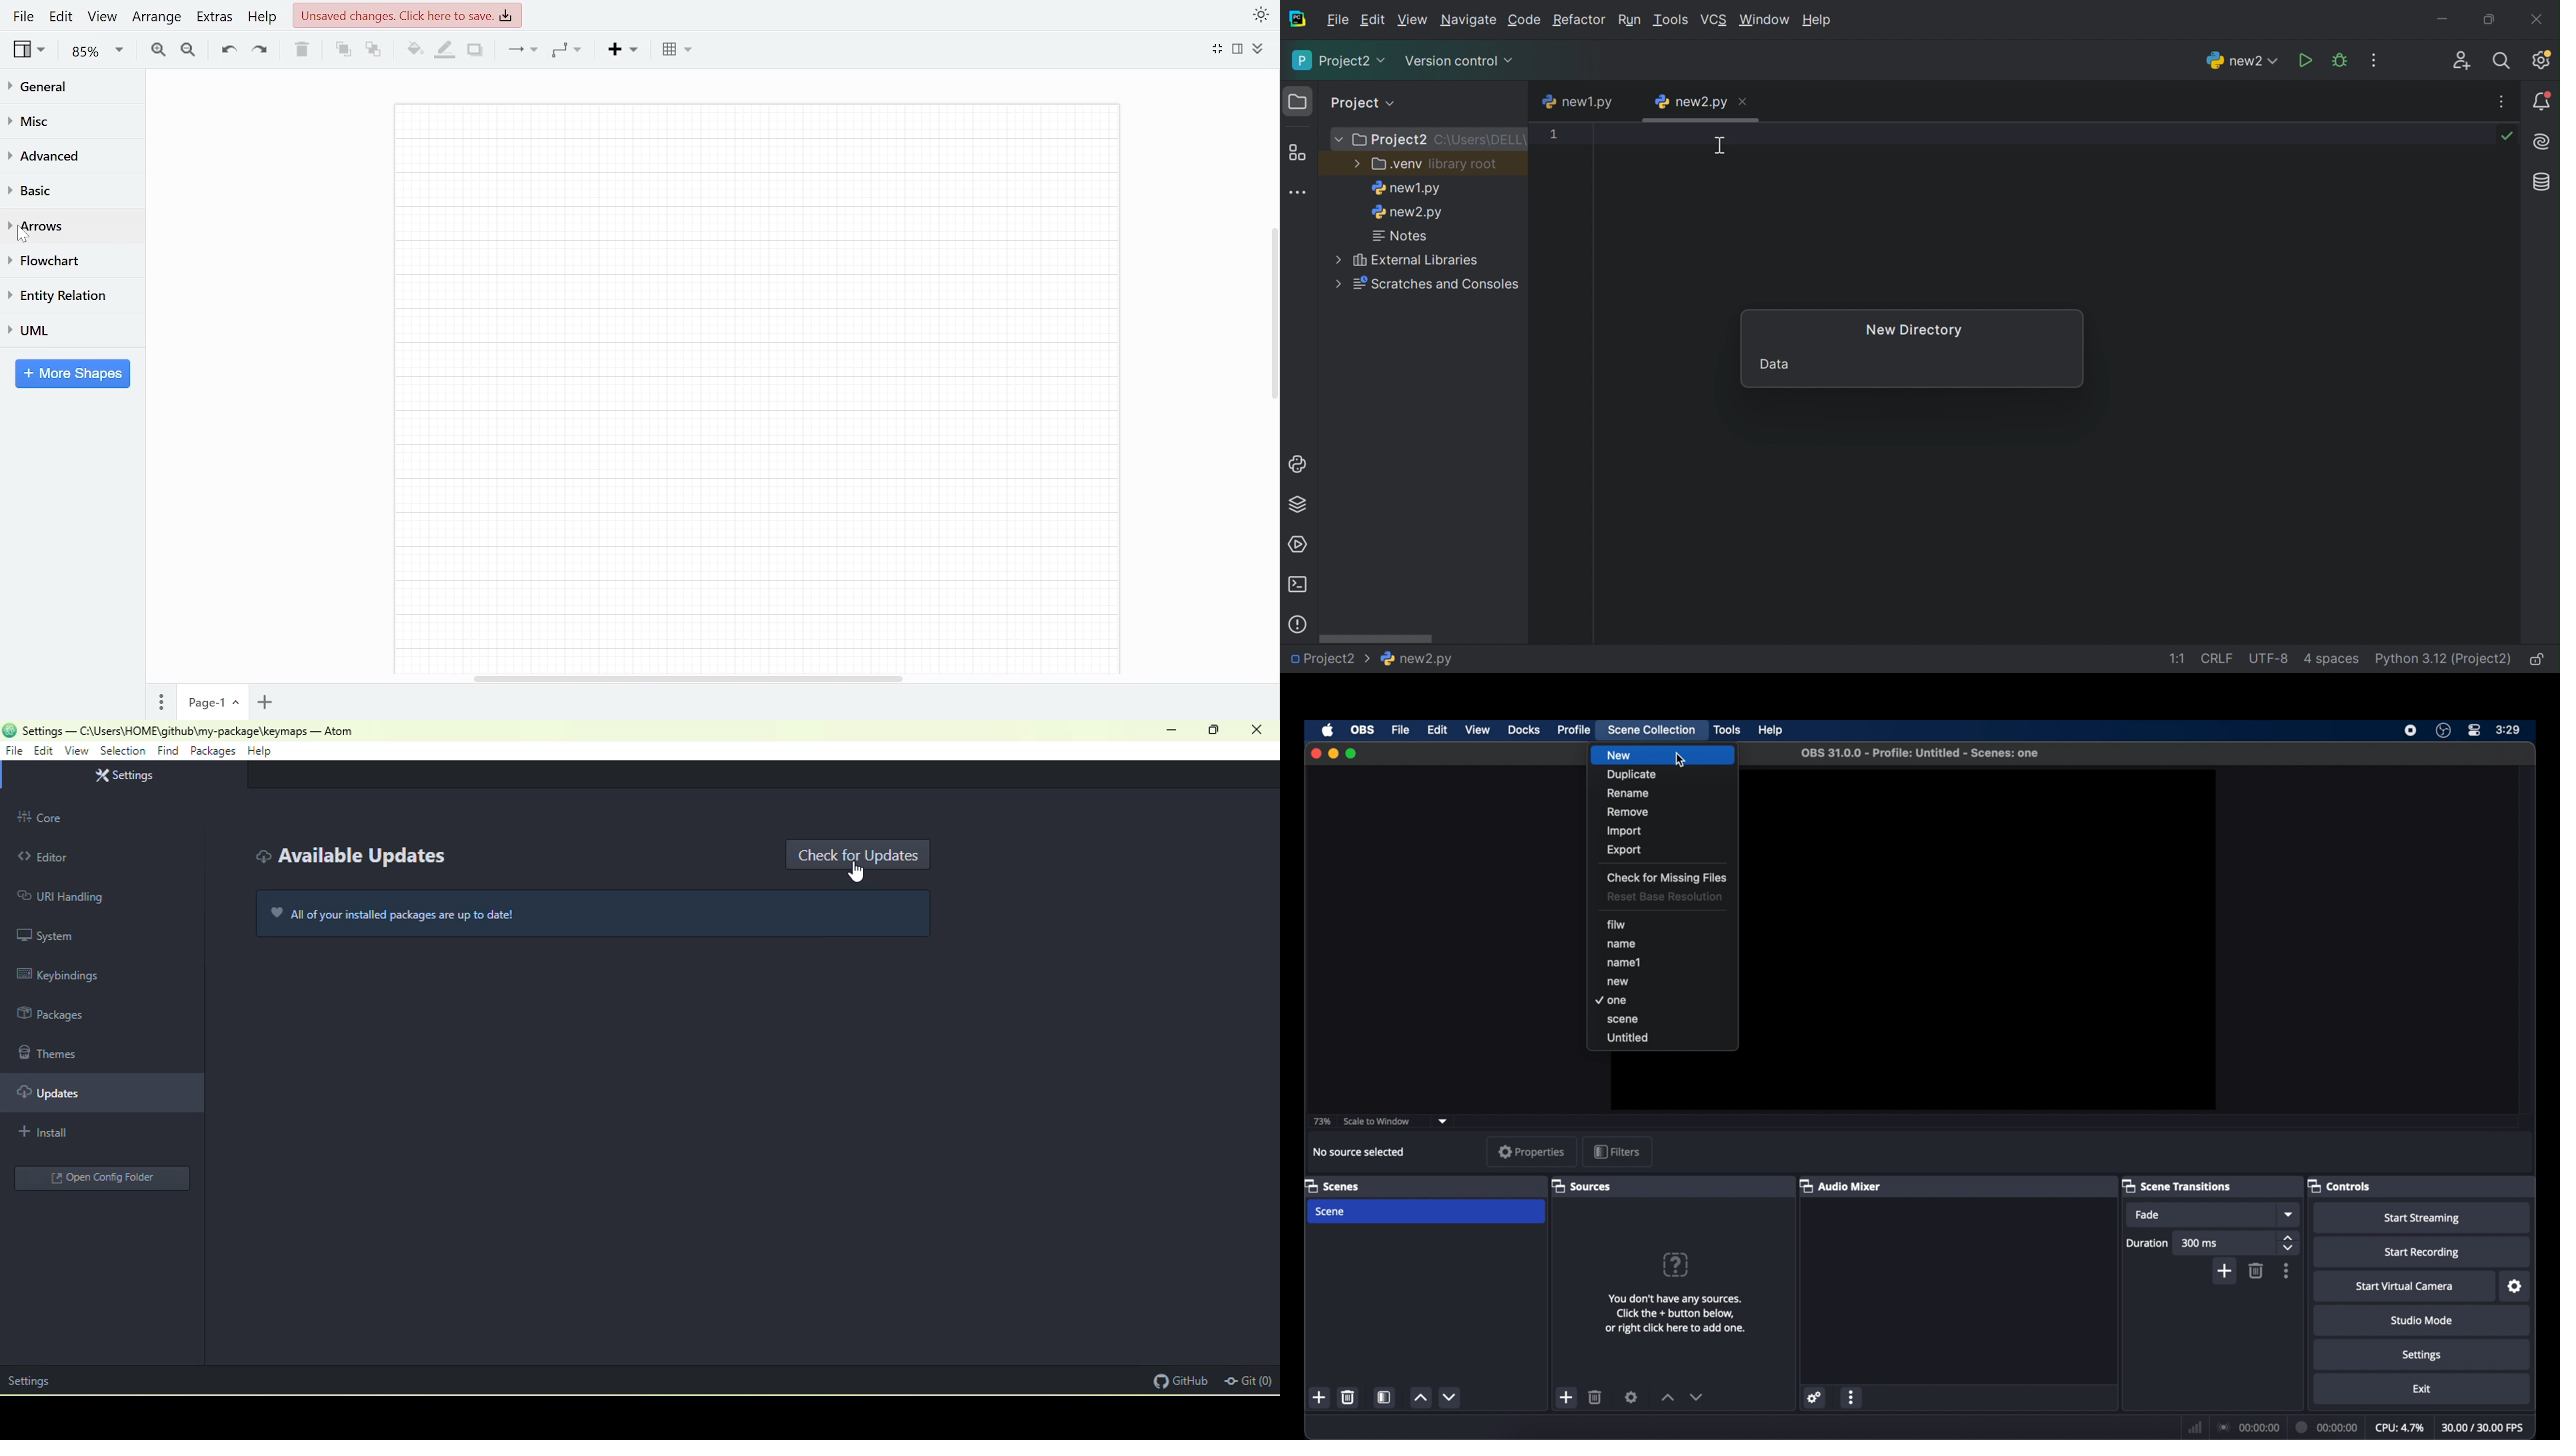 This screenshot has width=2576, height=1456. Describe the element at coordinates (2423, 1355) in the screenshot. I see `settings` at that location.